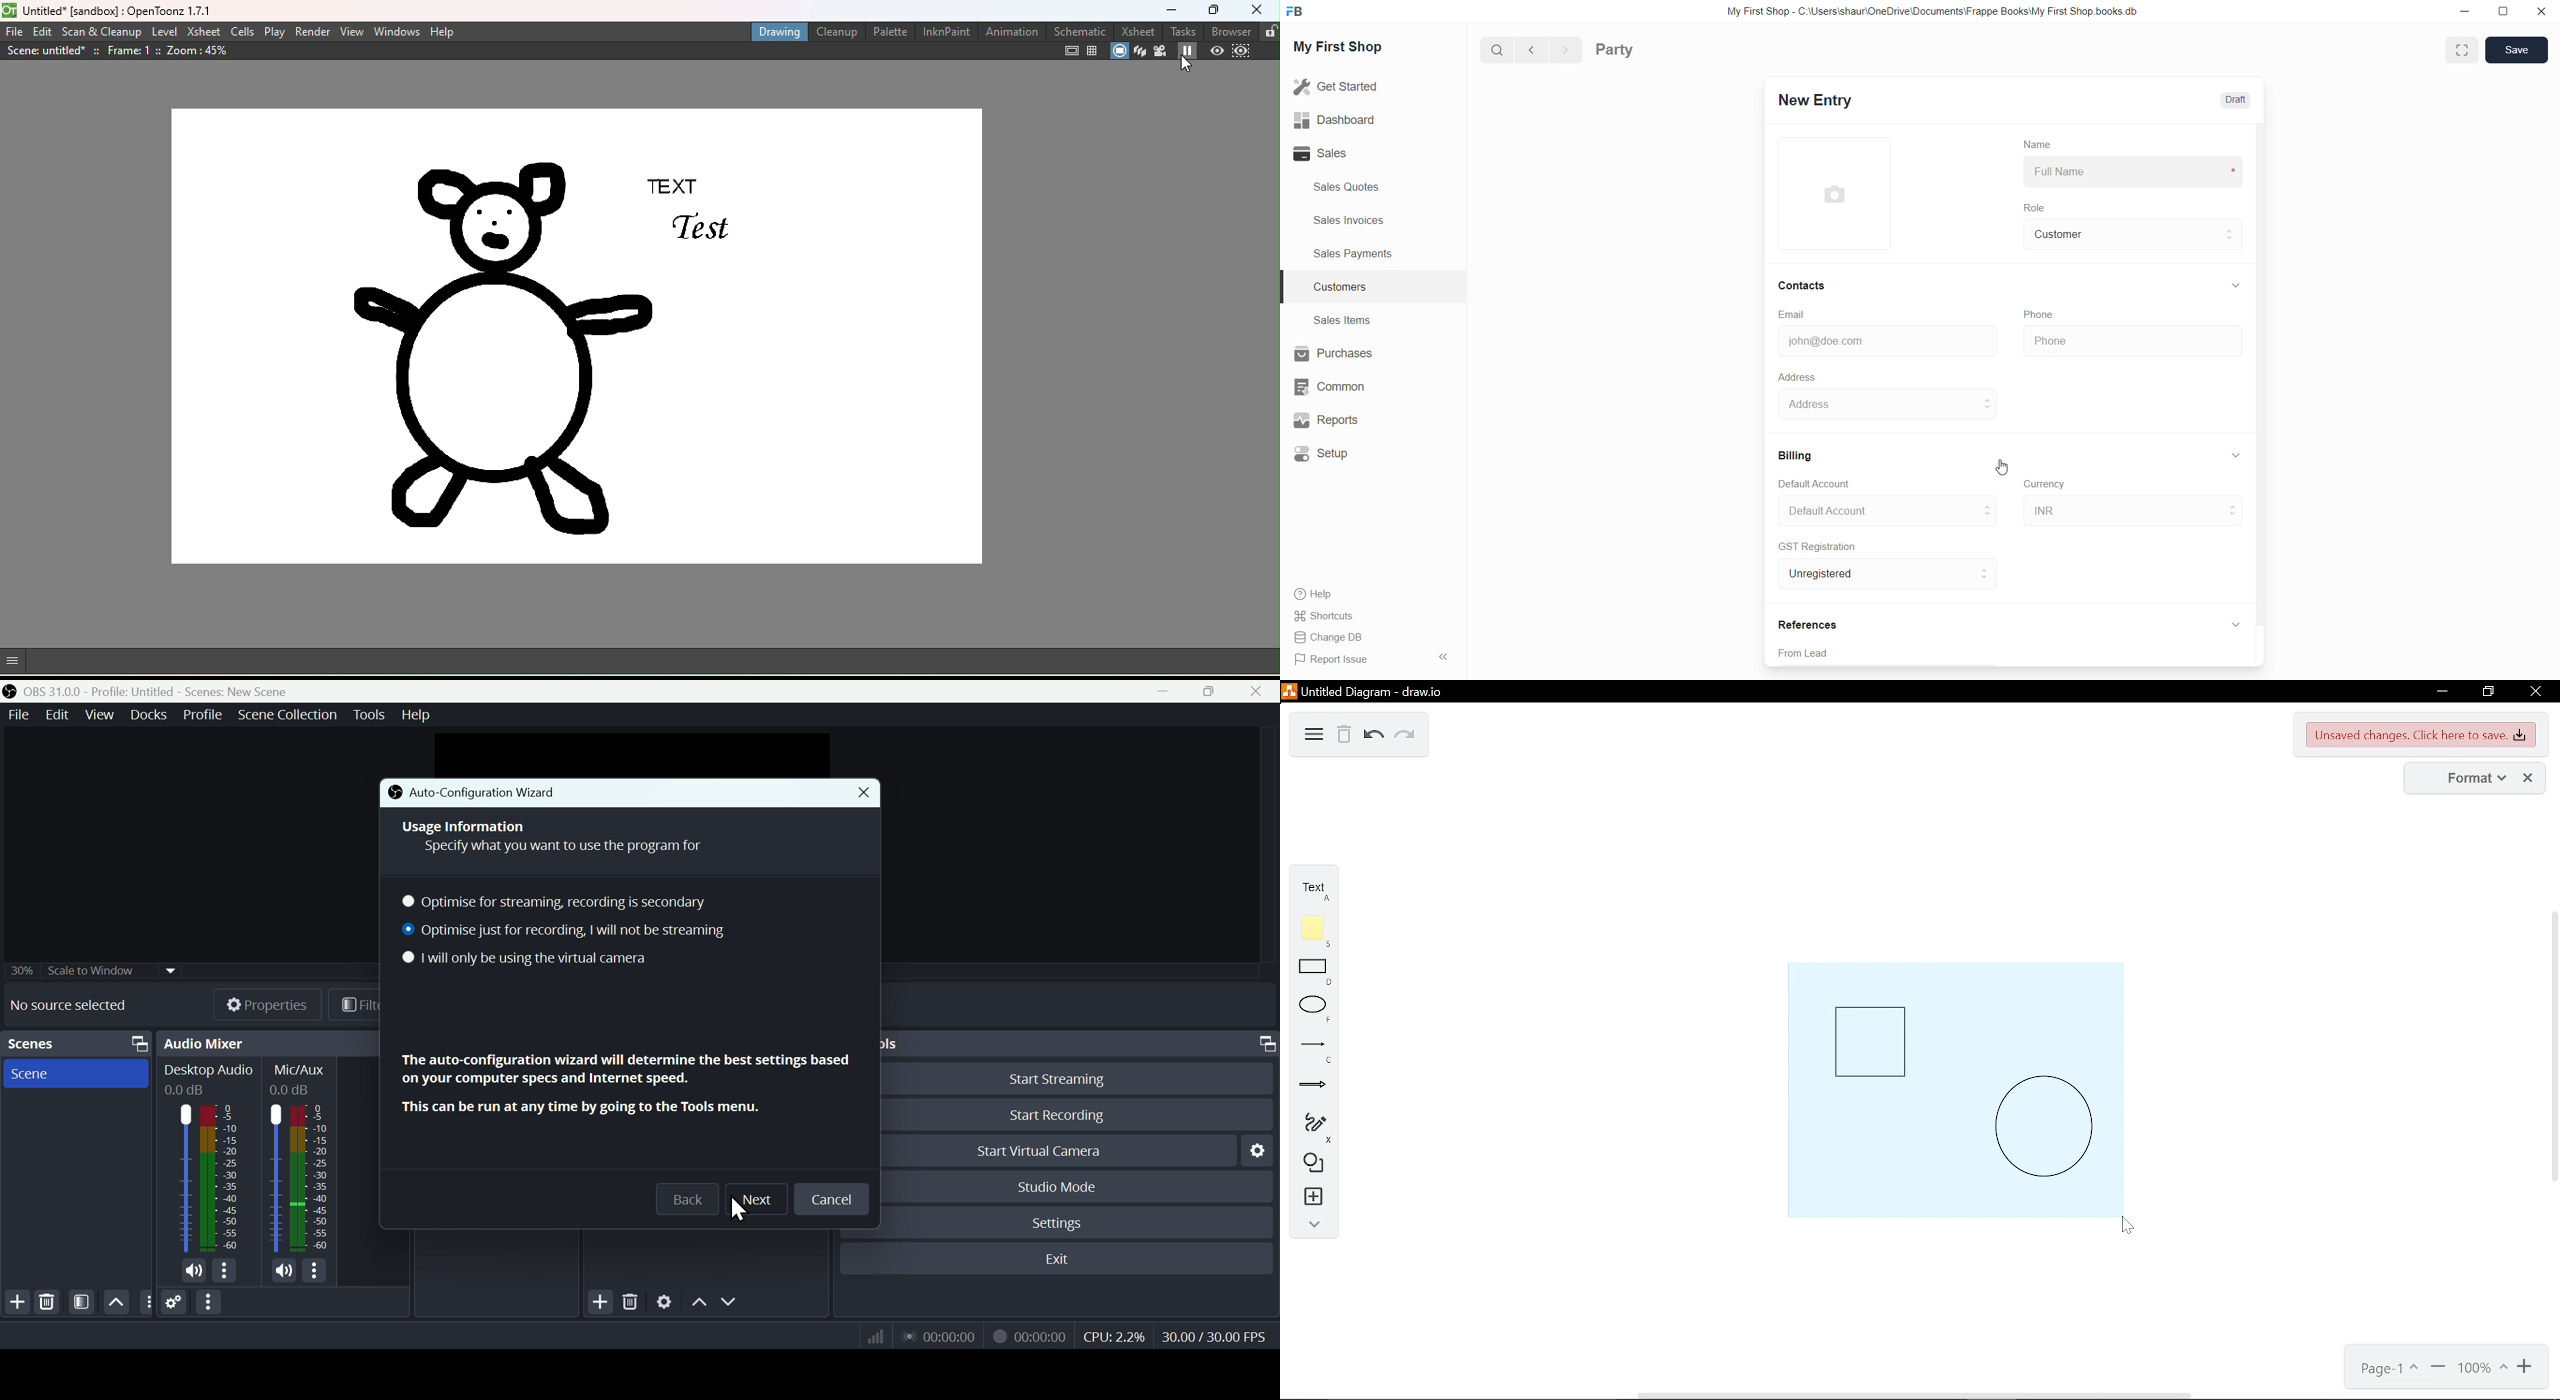  Describe the element at coordinates (1076, 1077) in the screenshot. I see `Start Streaming` at that location.